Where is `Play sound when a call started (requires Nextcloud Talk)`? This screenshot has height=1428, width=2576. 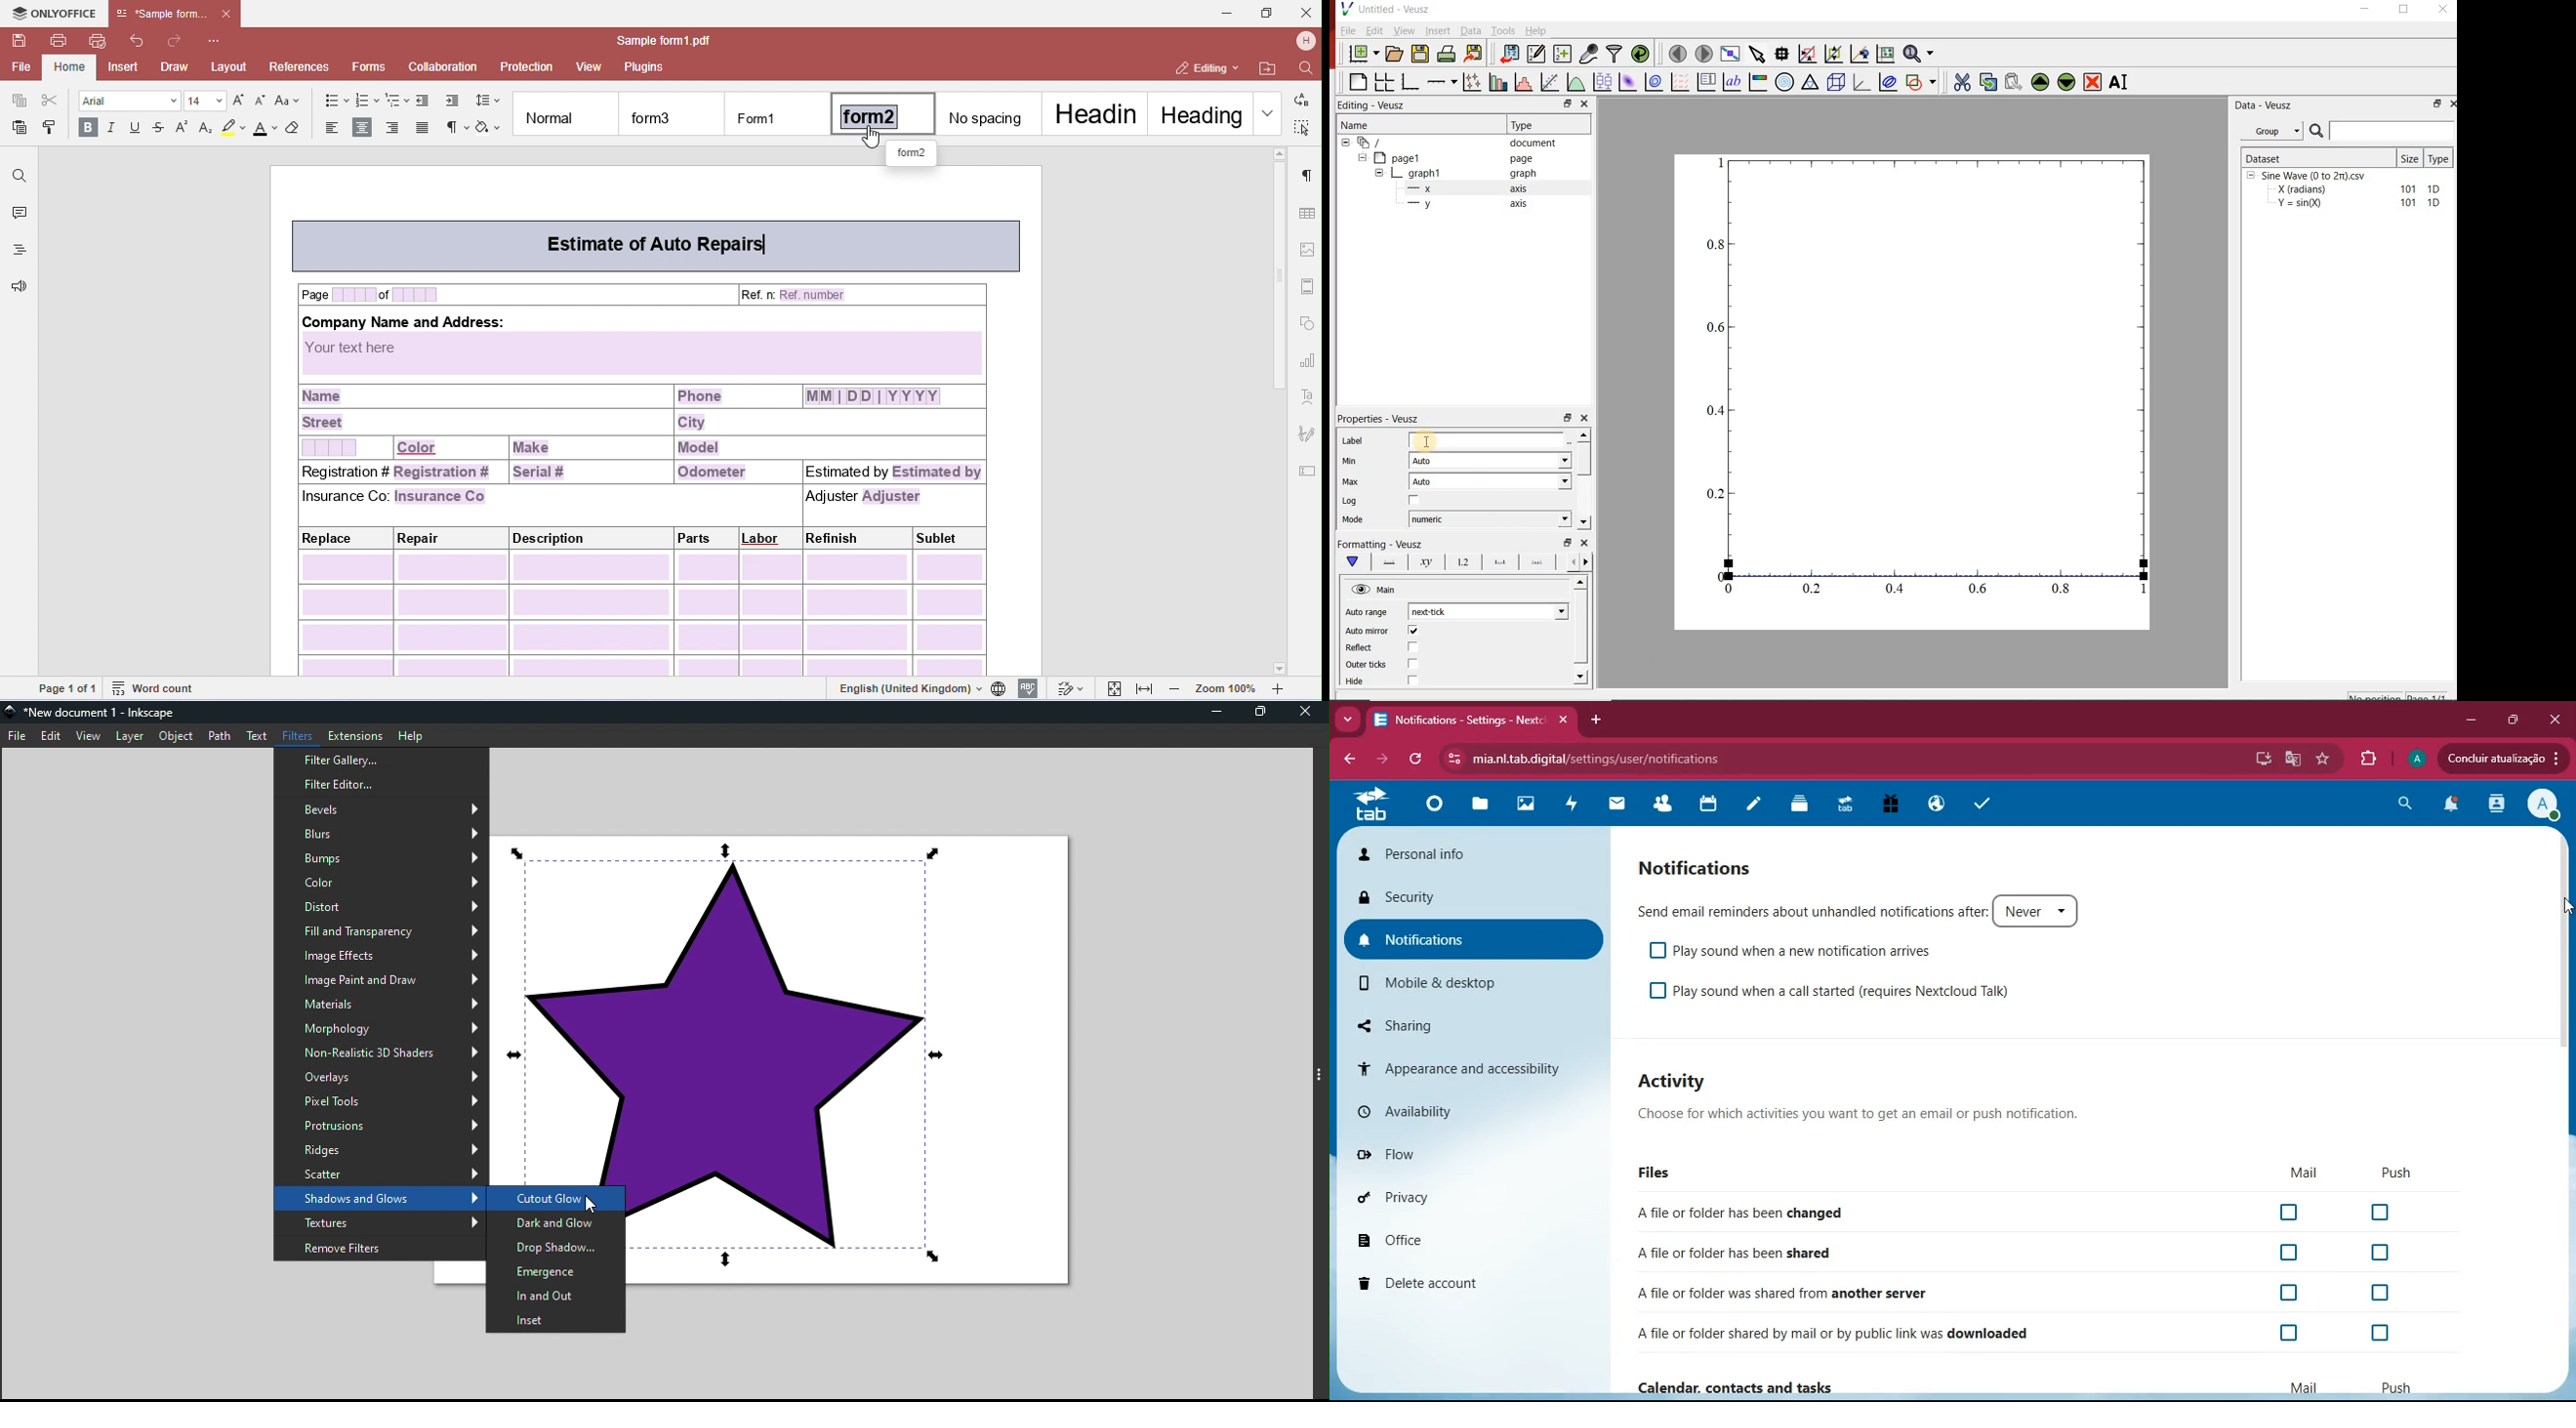 Play sound when a call started (requires Nextcloud Talk) is located at coordinates (1830, 995).